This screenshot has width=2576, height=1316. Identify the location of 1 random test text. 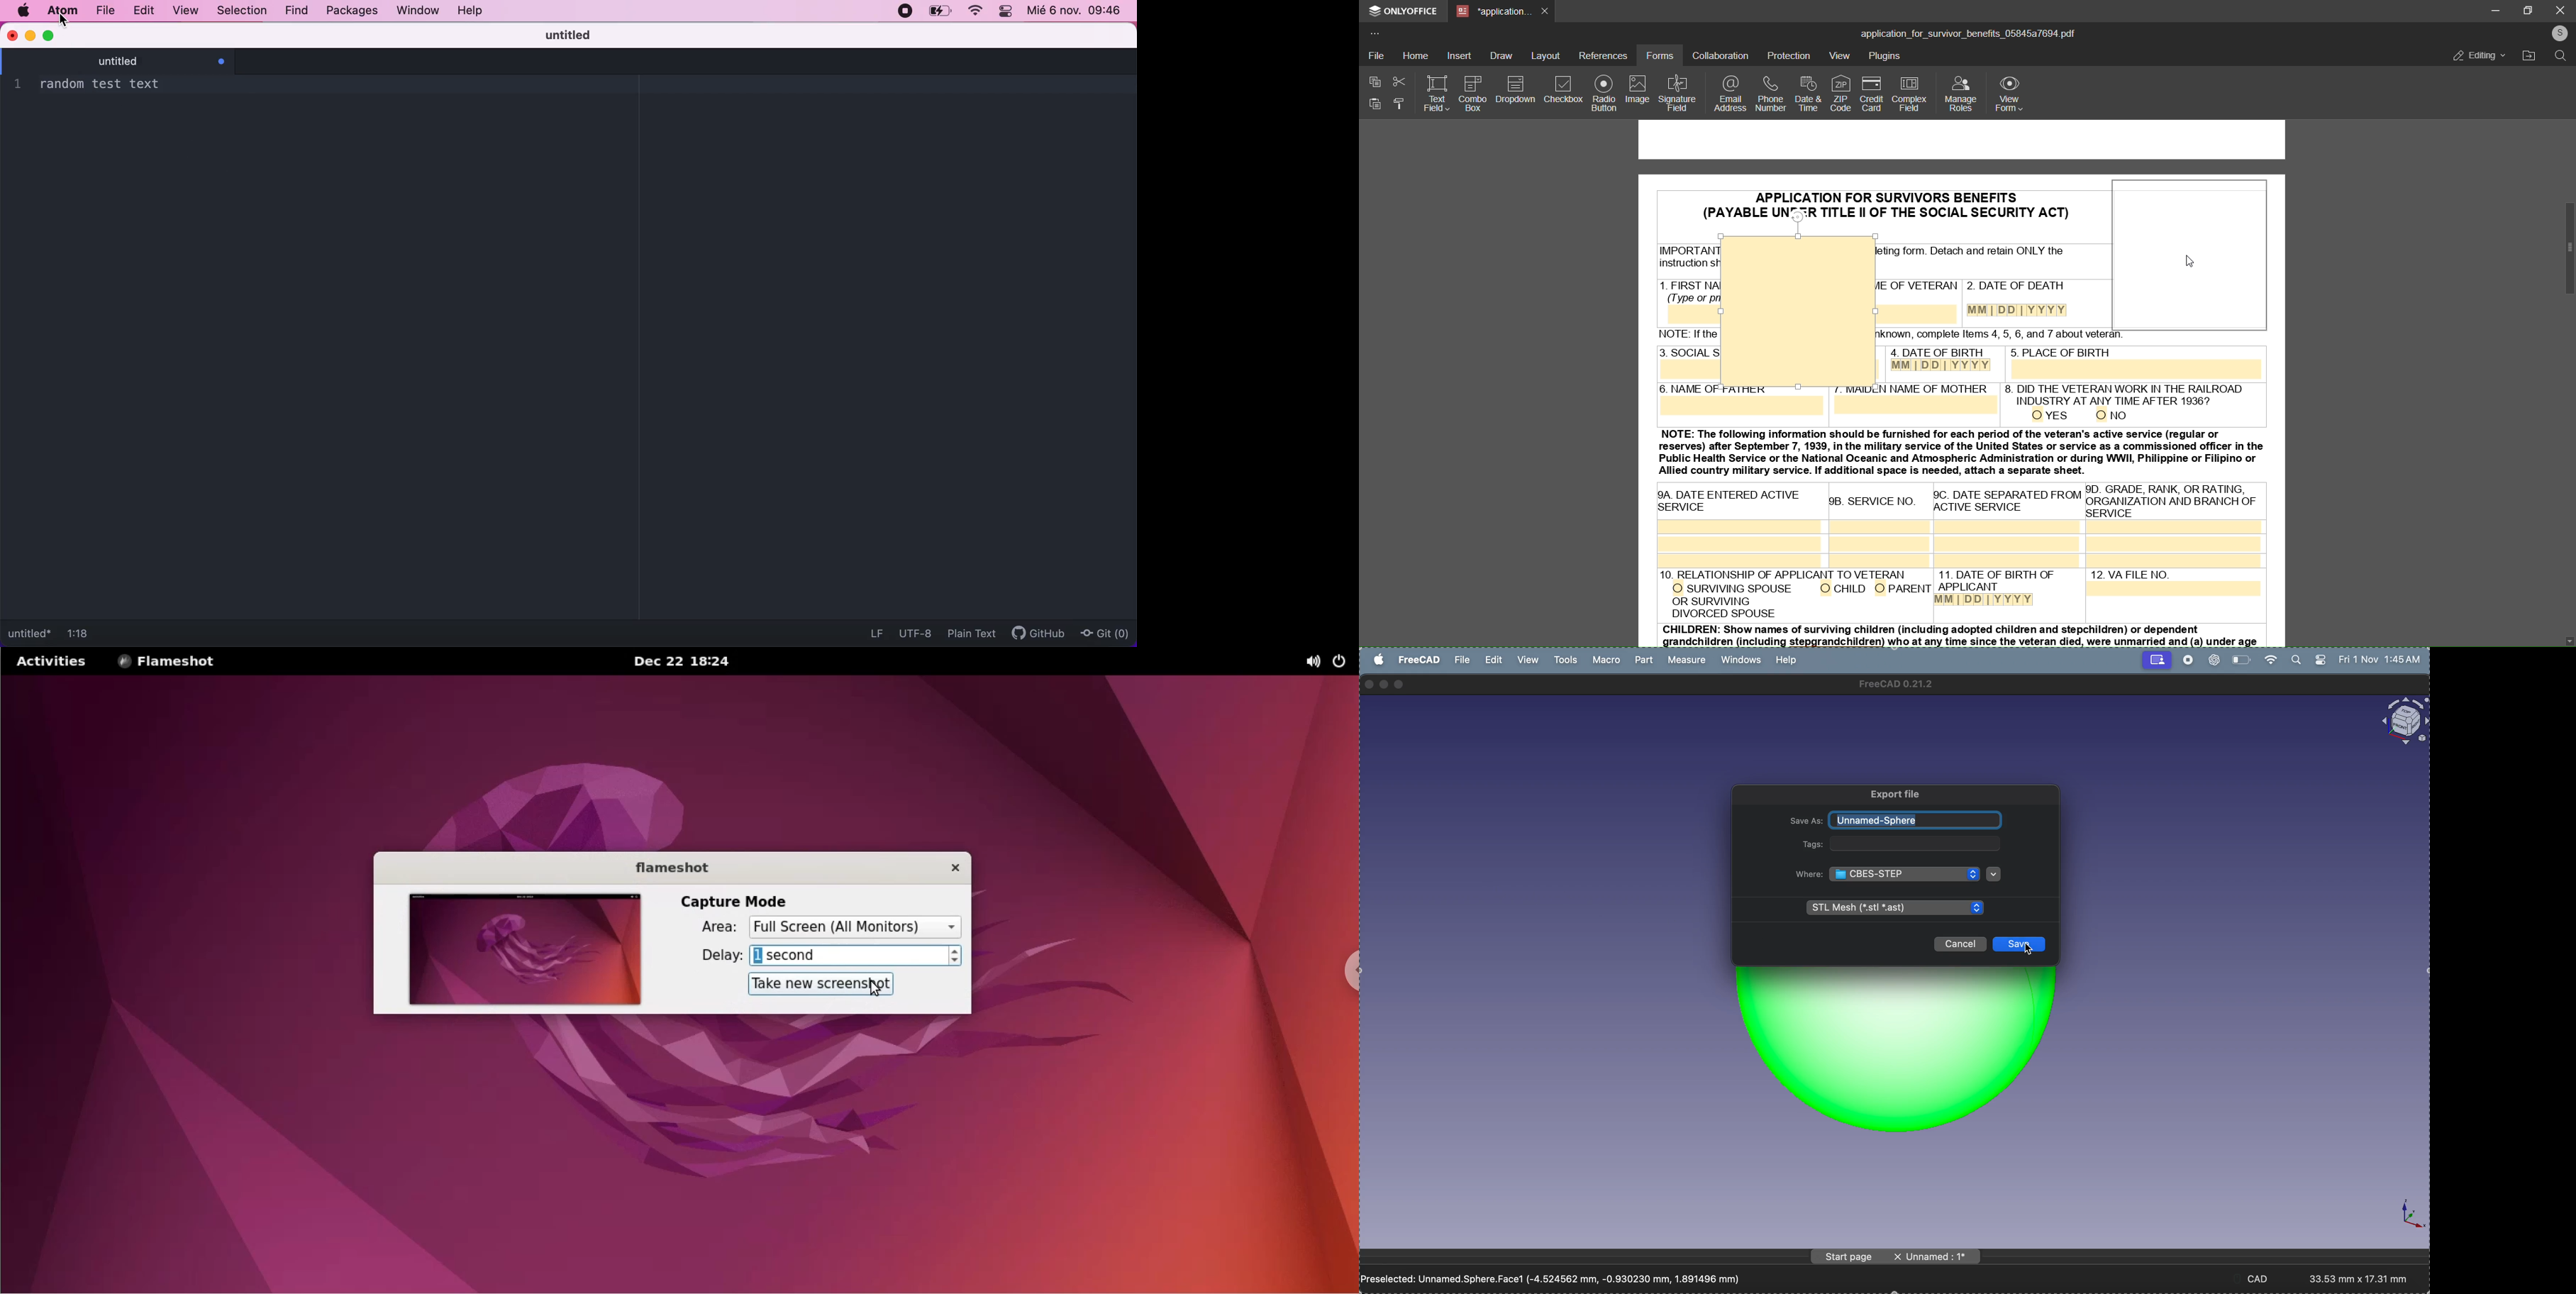
(94, 85).